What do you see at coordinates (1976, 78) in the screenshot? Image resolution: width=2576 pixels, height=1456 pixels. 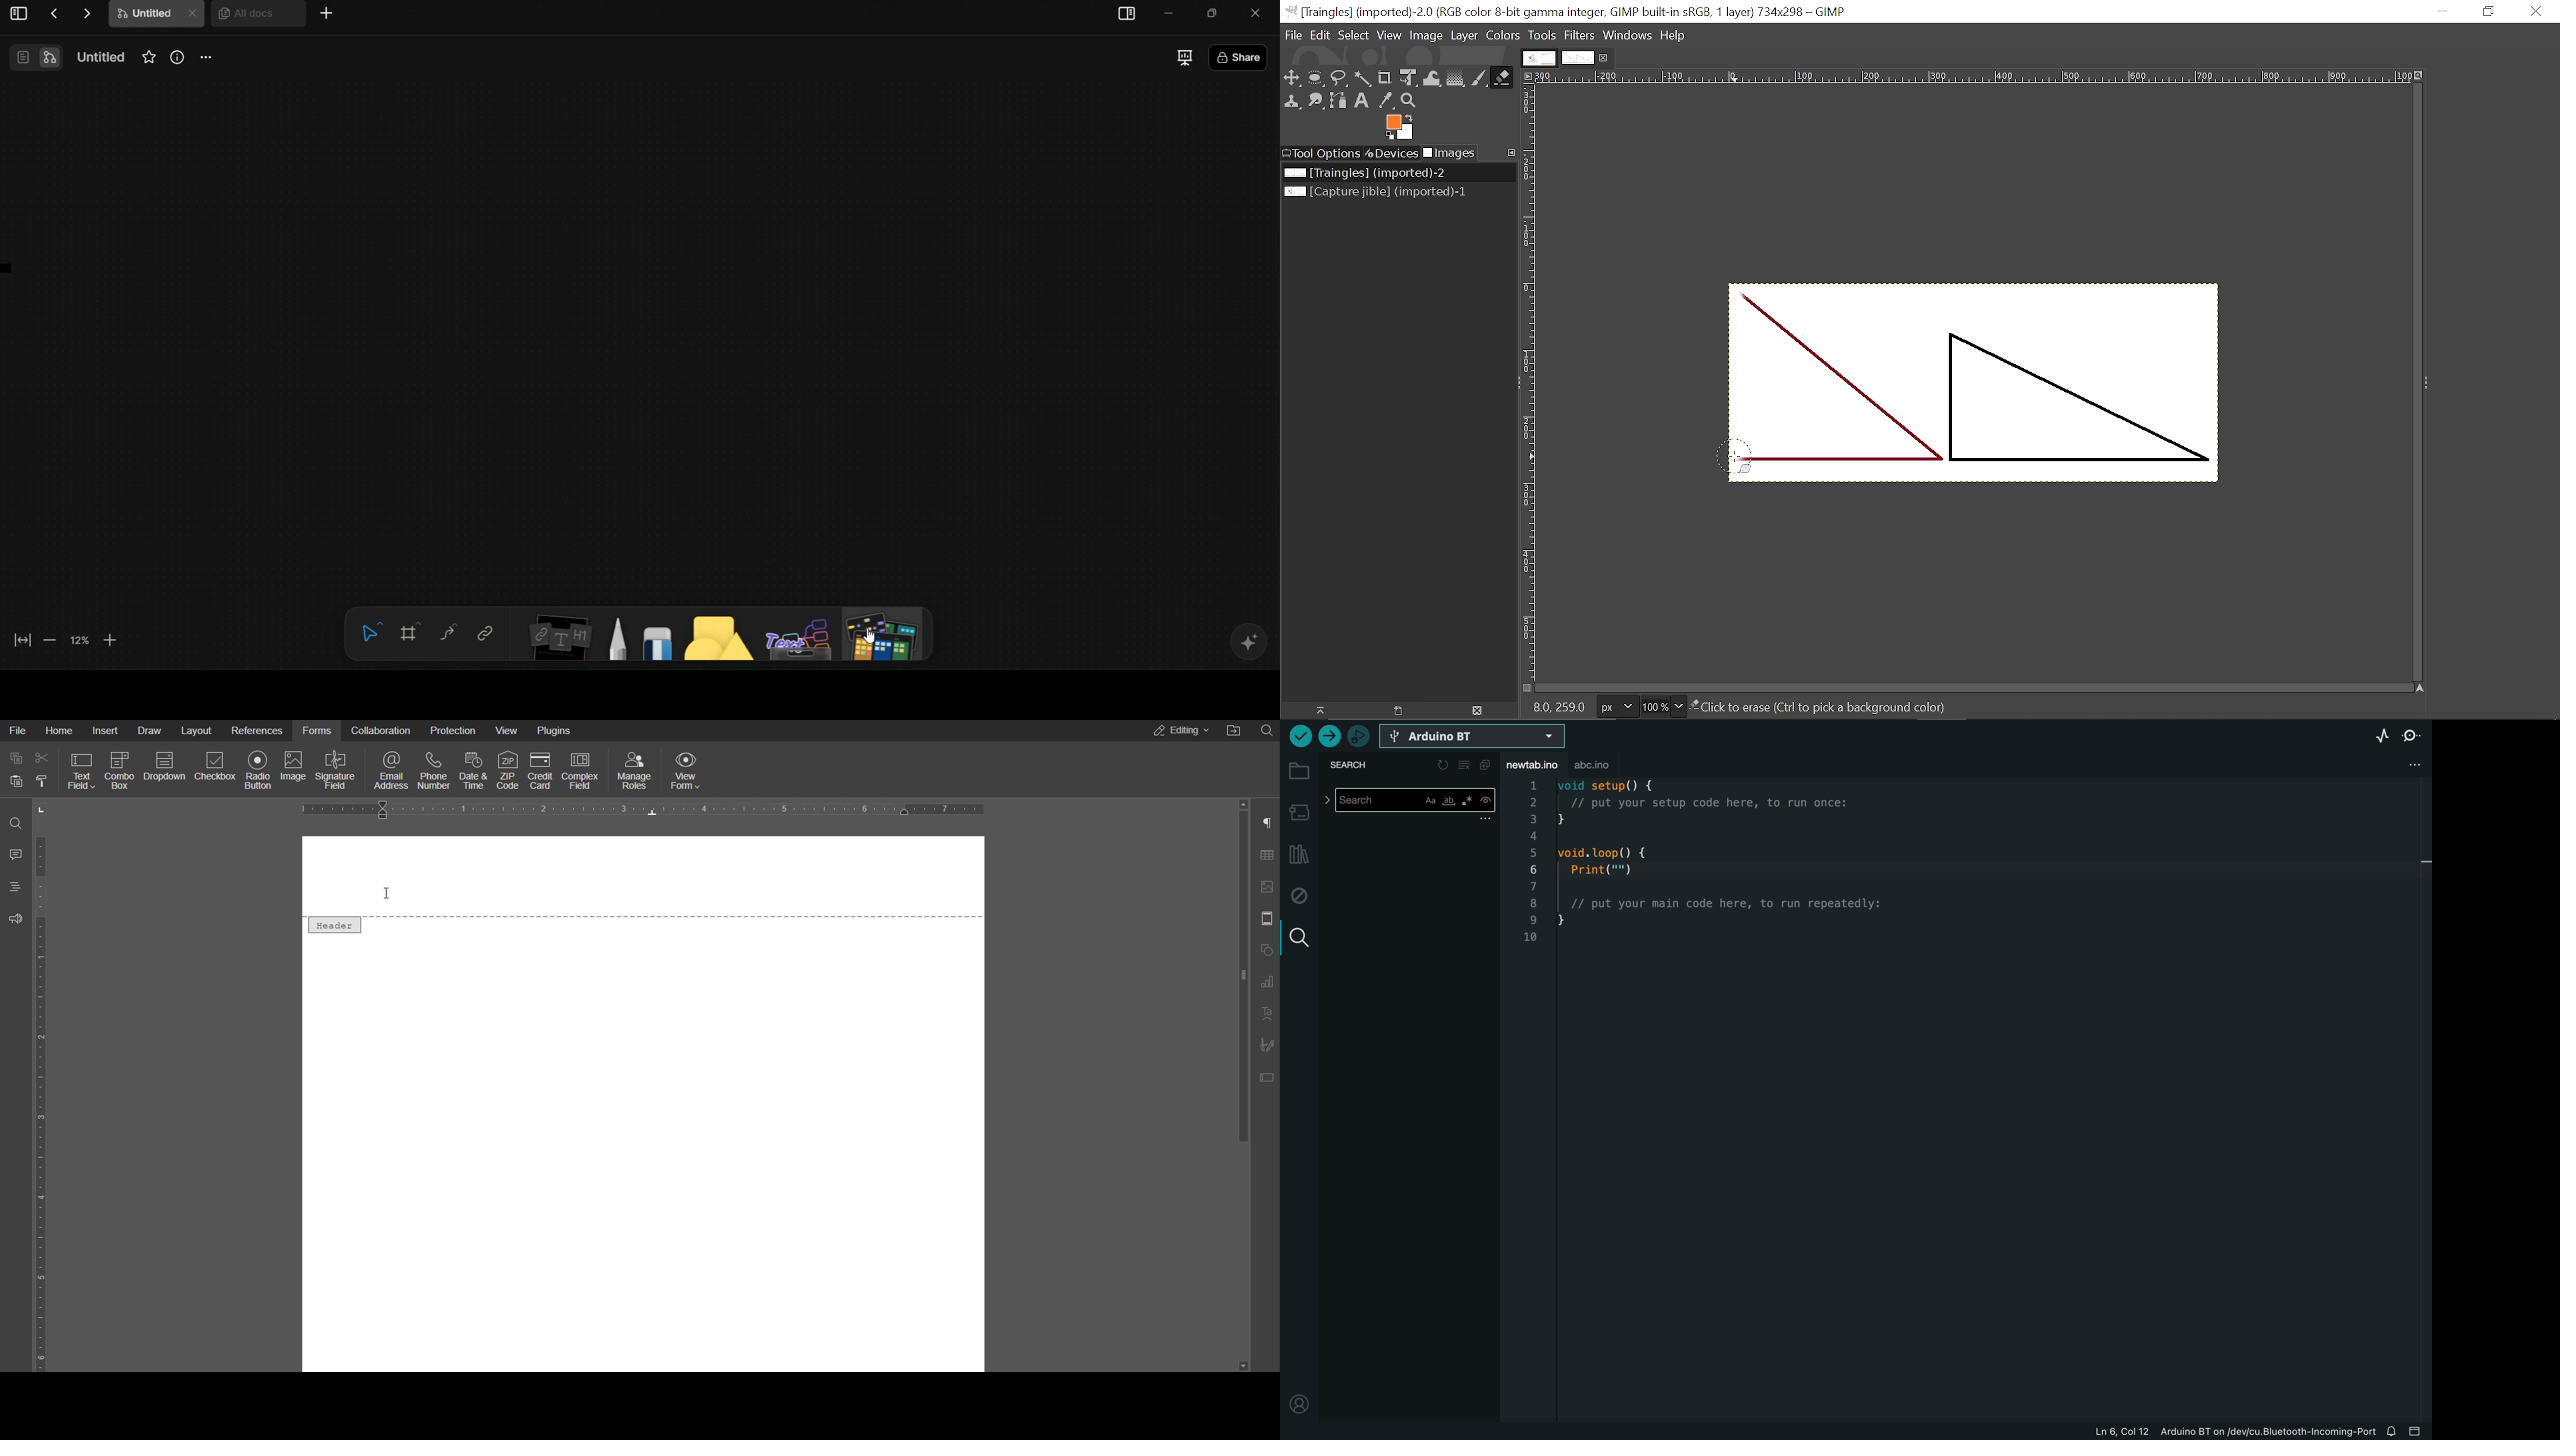 I see `Horizontal label` at bounding box center [1976, 78].